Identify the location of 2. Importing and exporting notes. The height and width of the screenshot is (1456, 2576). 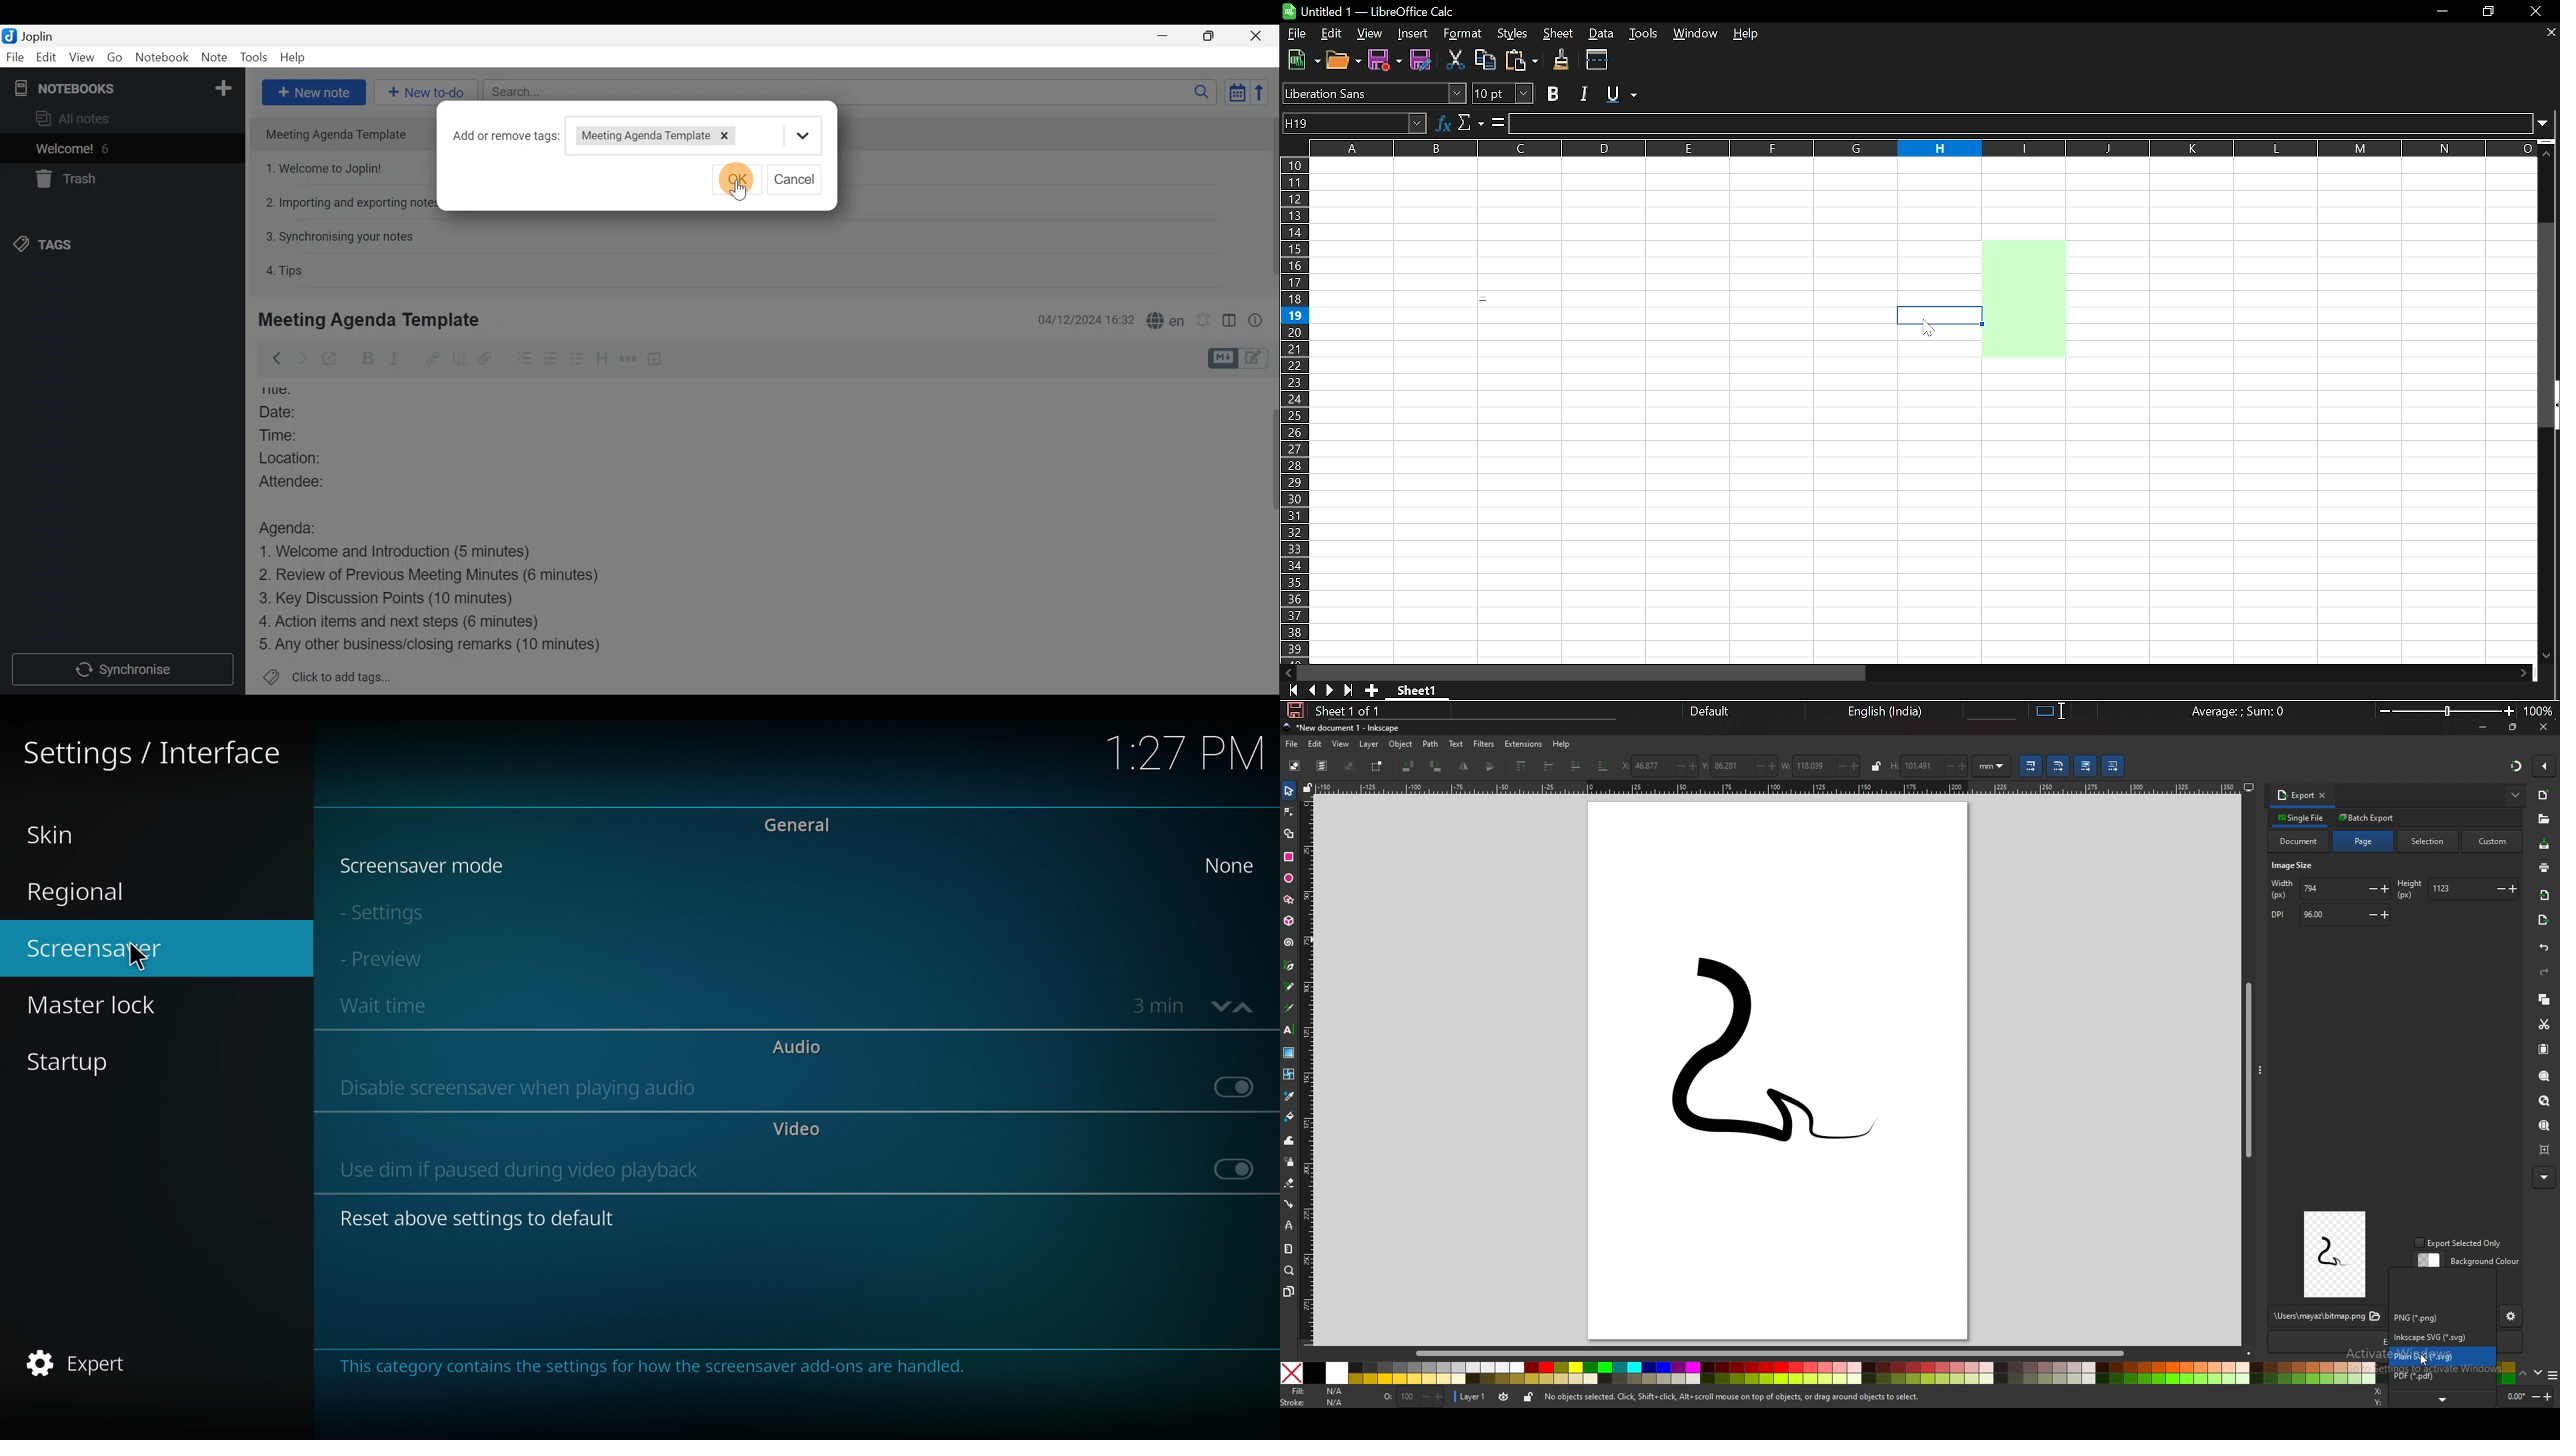
(352, 203).